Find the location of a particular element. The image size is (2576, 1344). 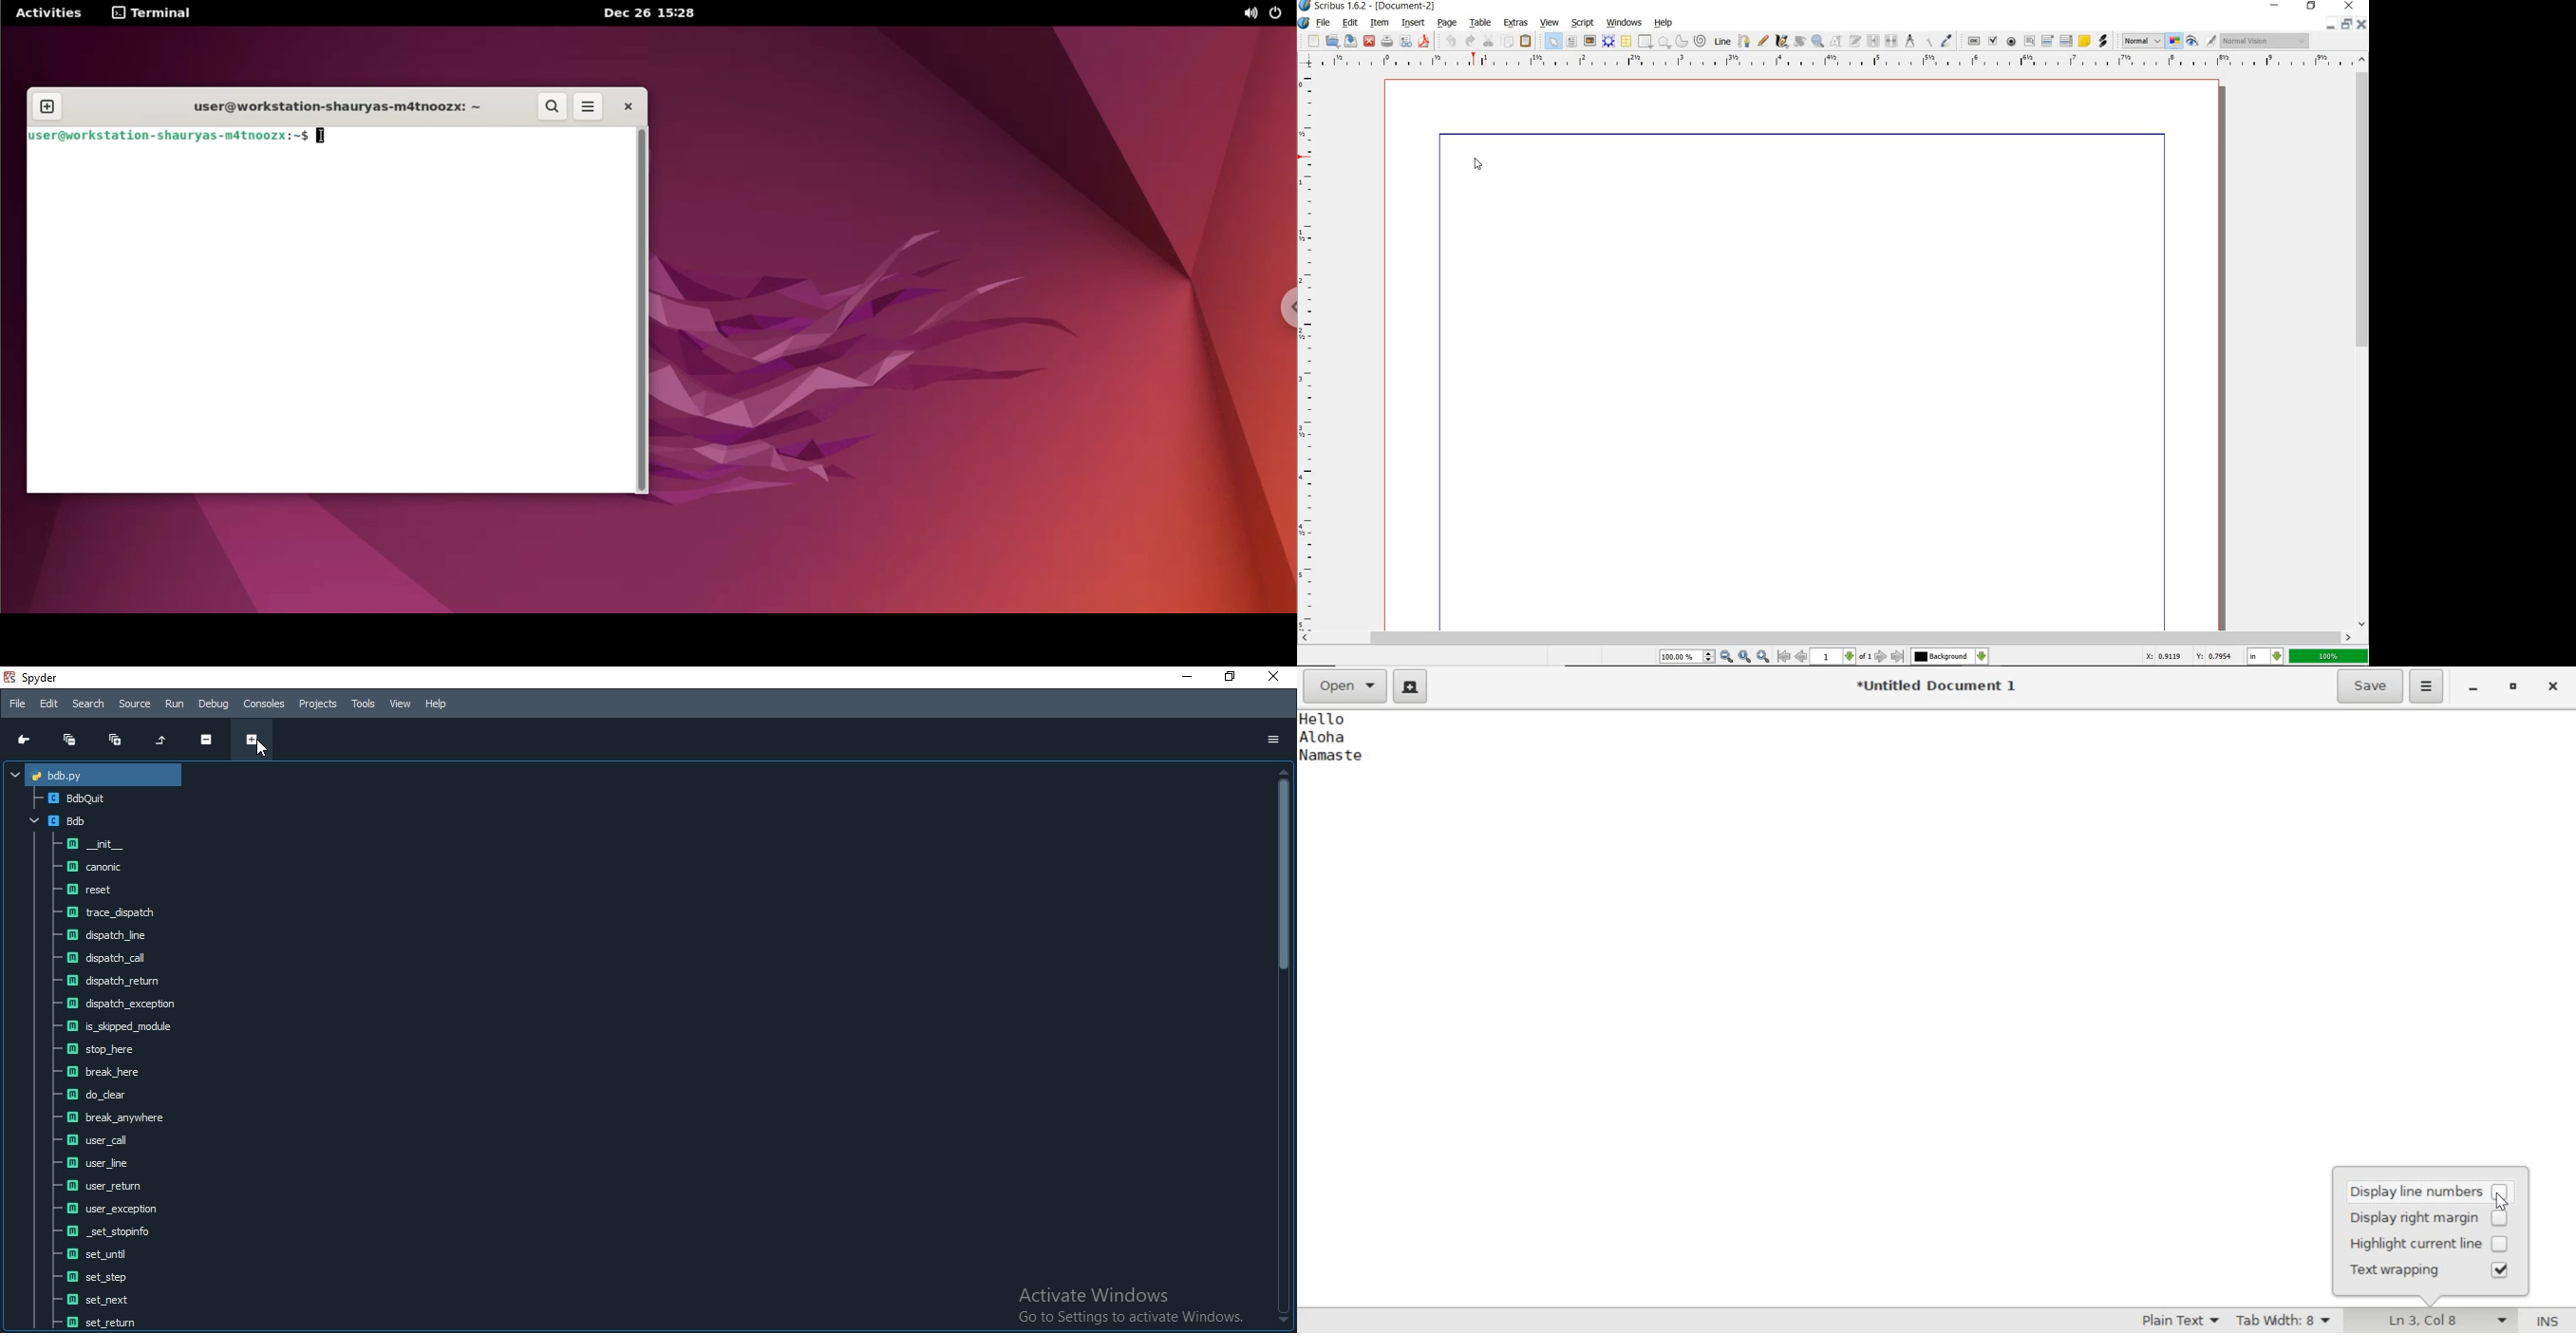

*Untitled Document 1 is located at coordinates (1943, 684).